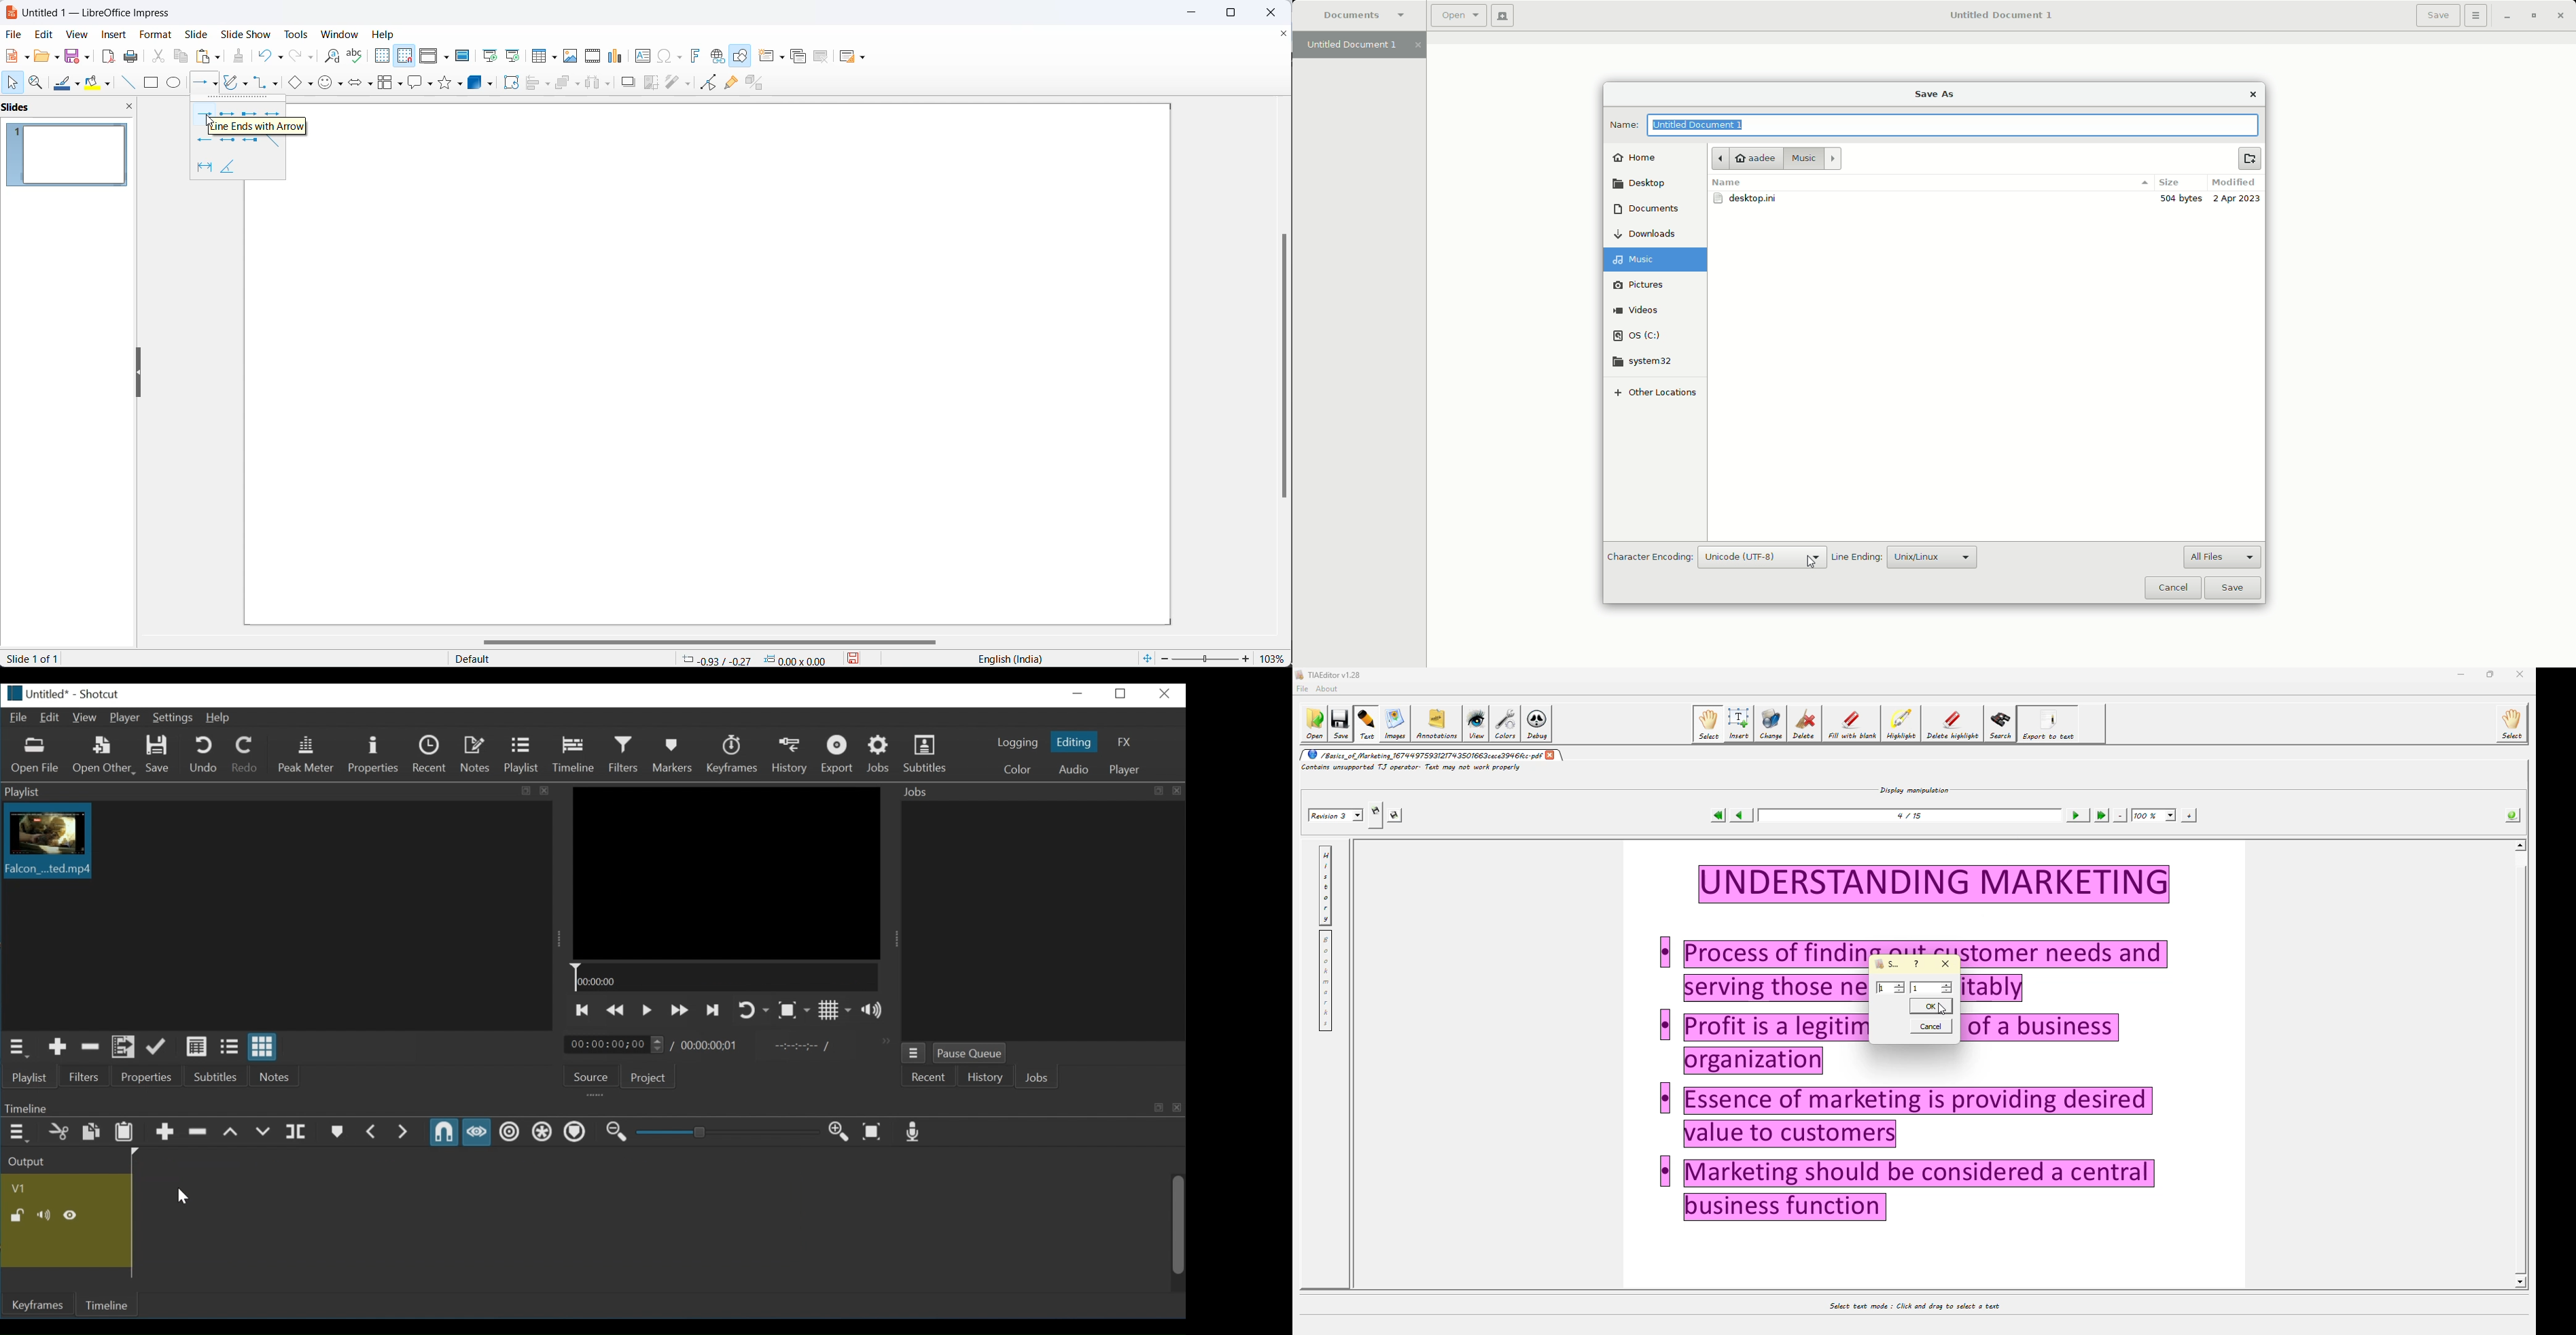 This screenshot has height=1344, width=2576. I want to click on Color, so click(1018, 769).